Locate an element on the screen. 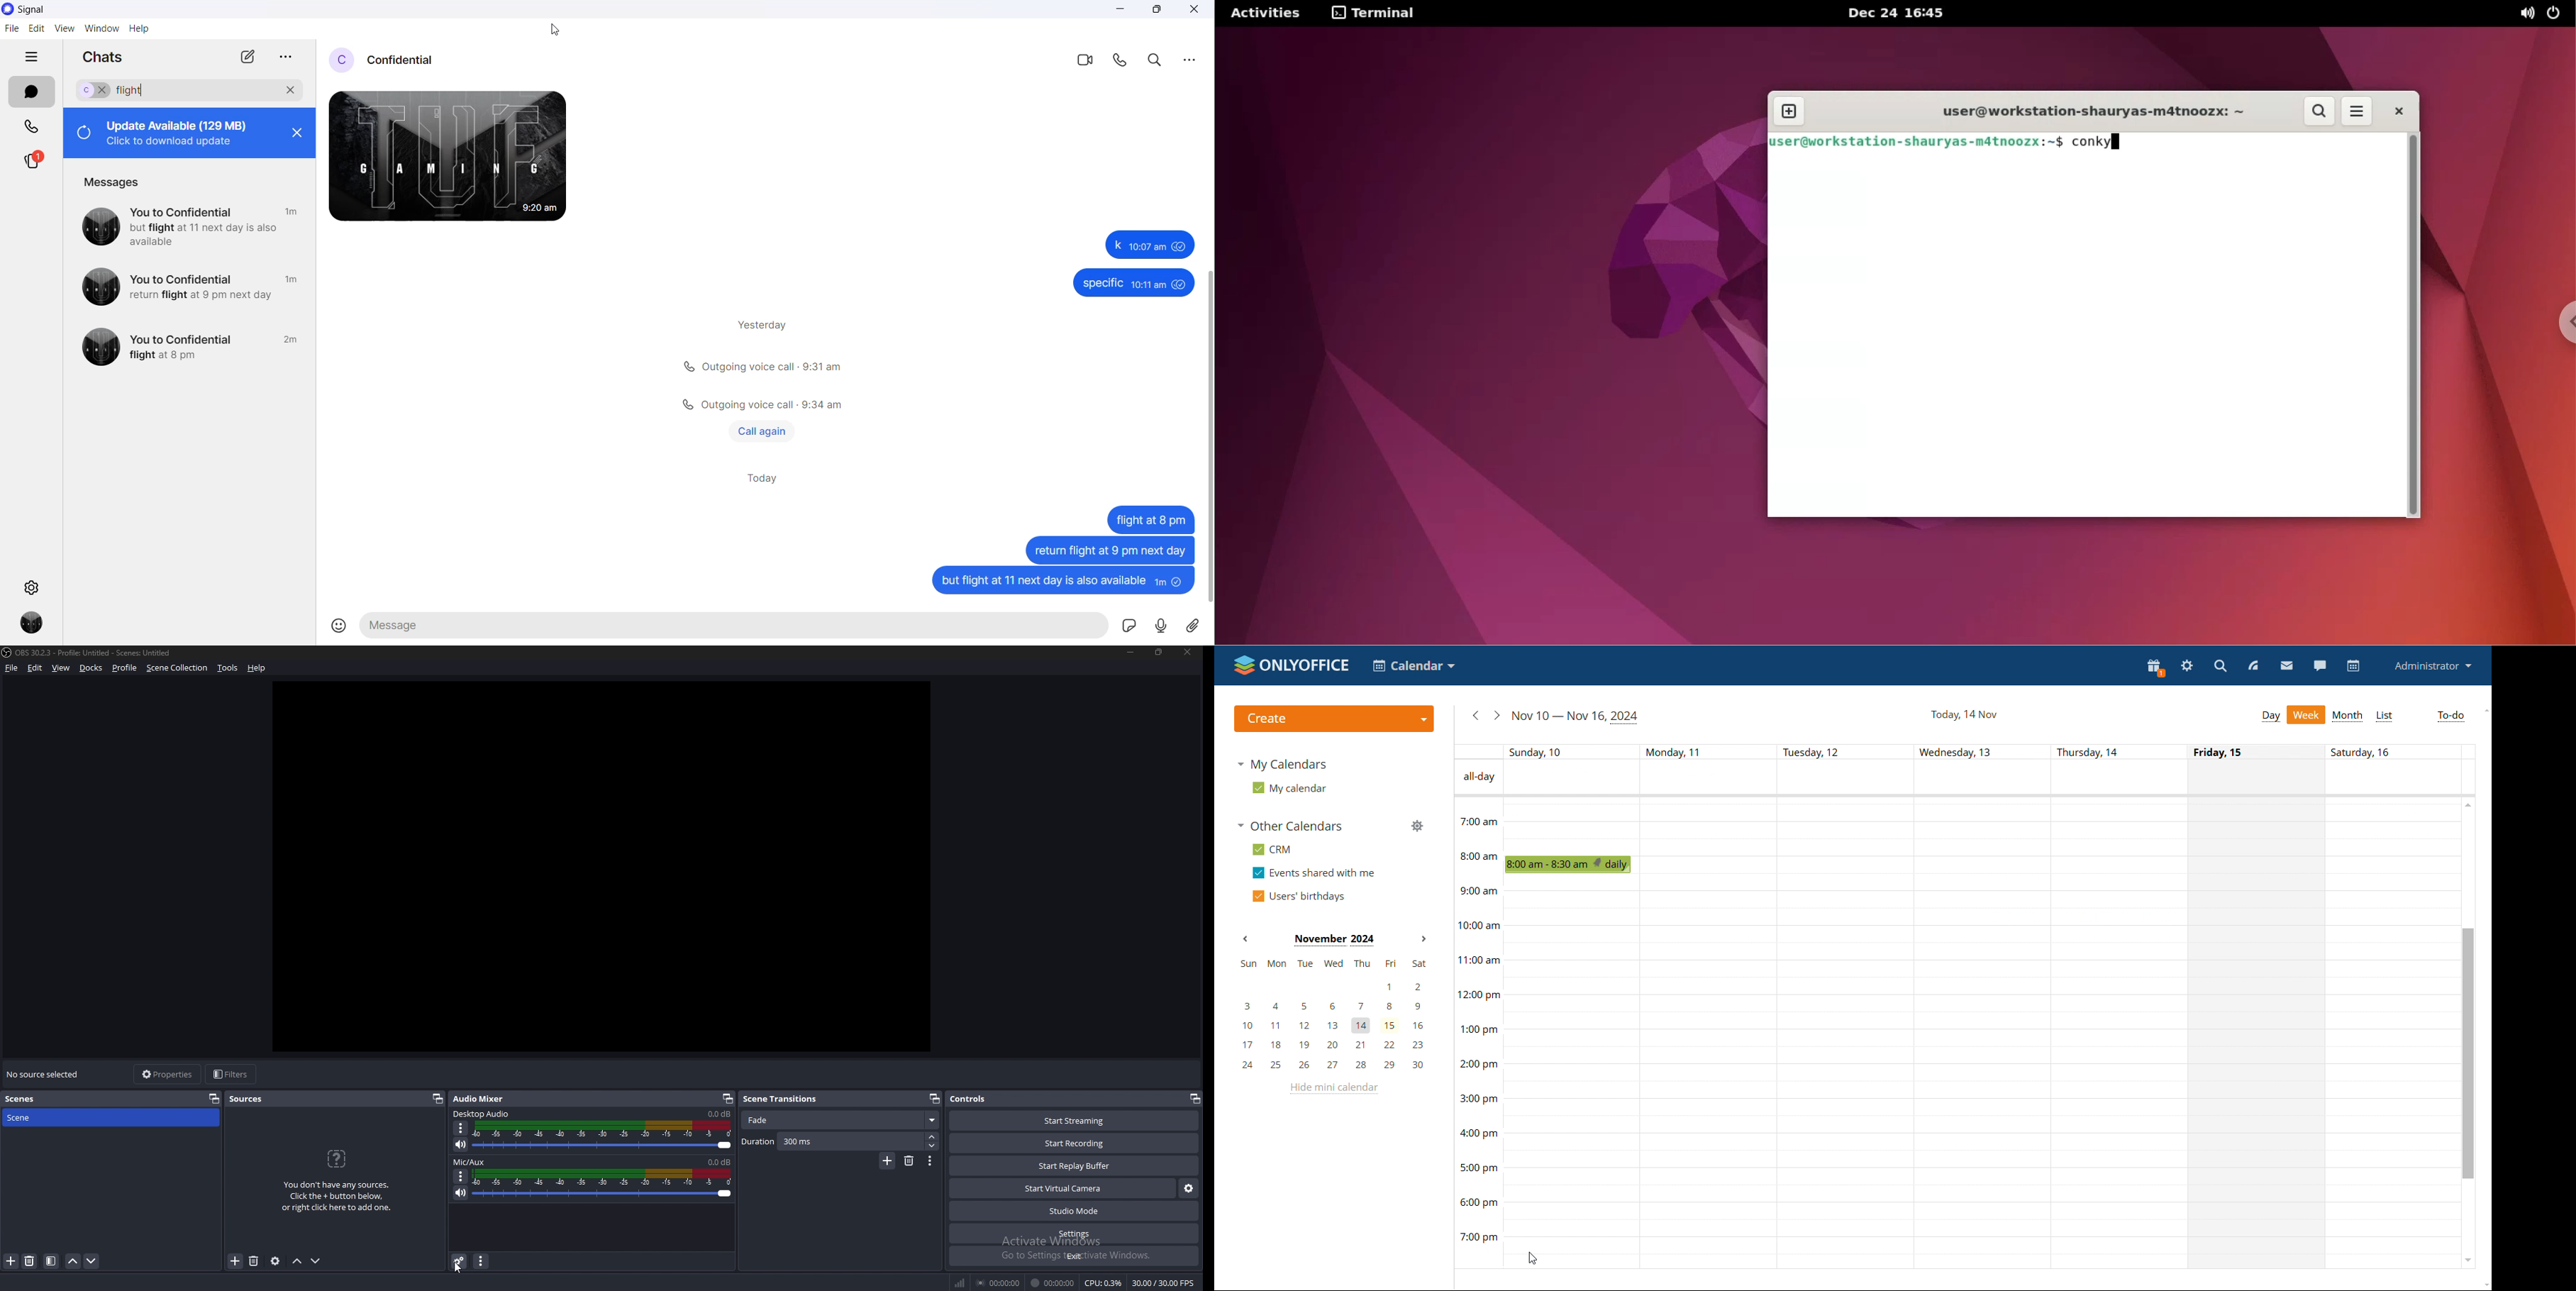 The image size is (2576, 1316). fade is located at coordinates (841, 1120).